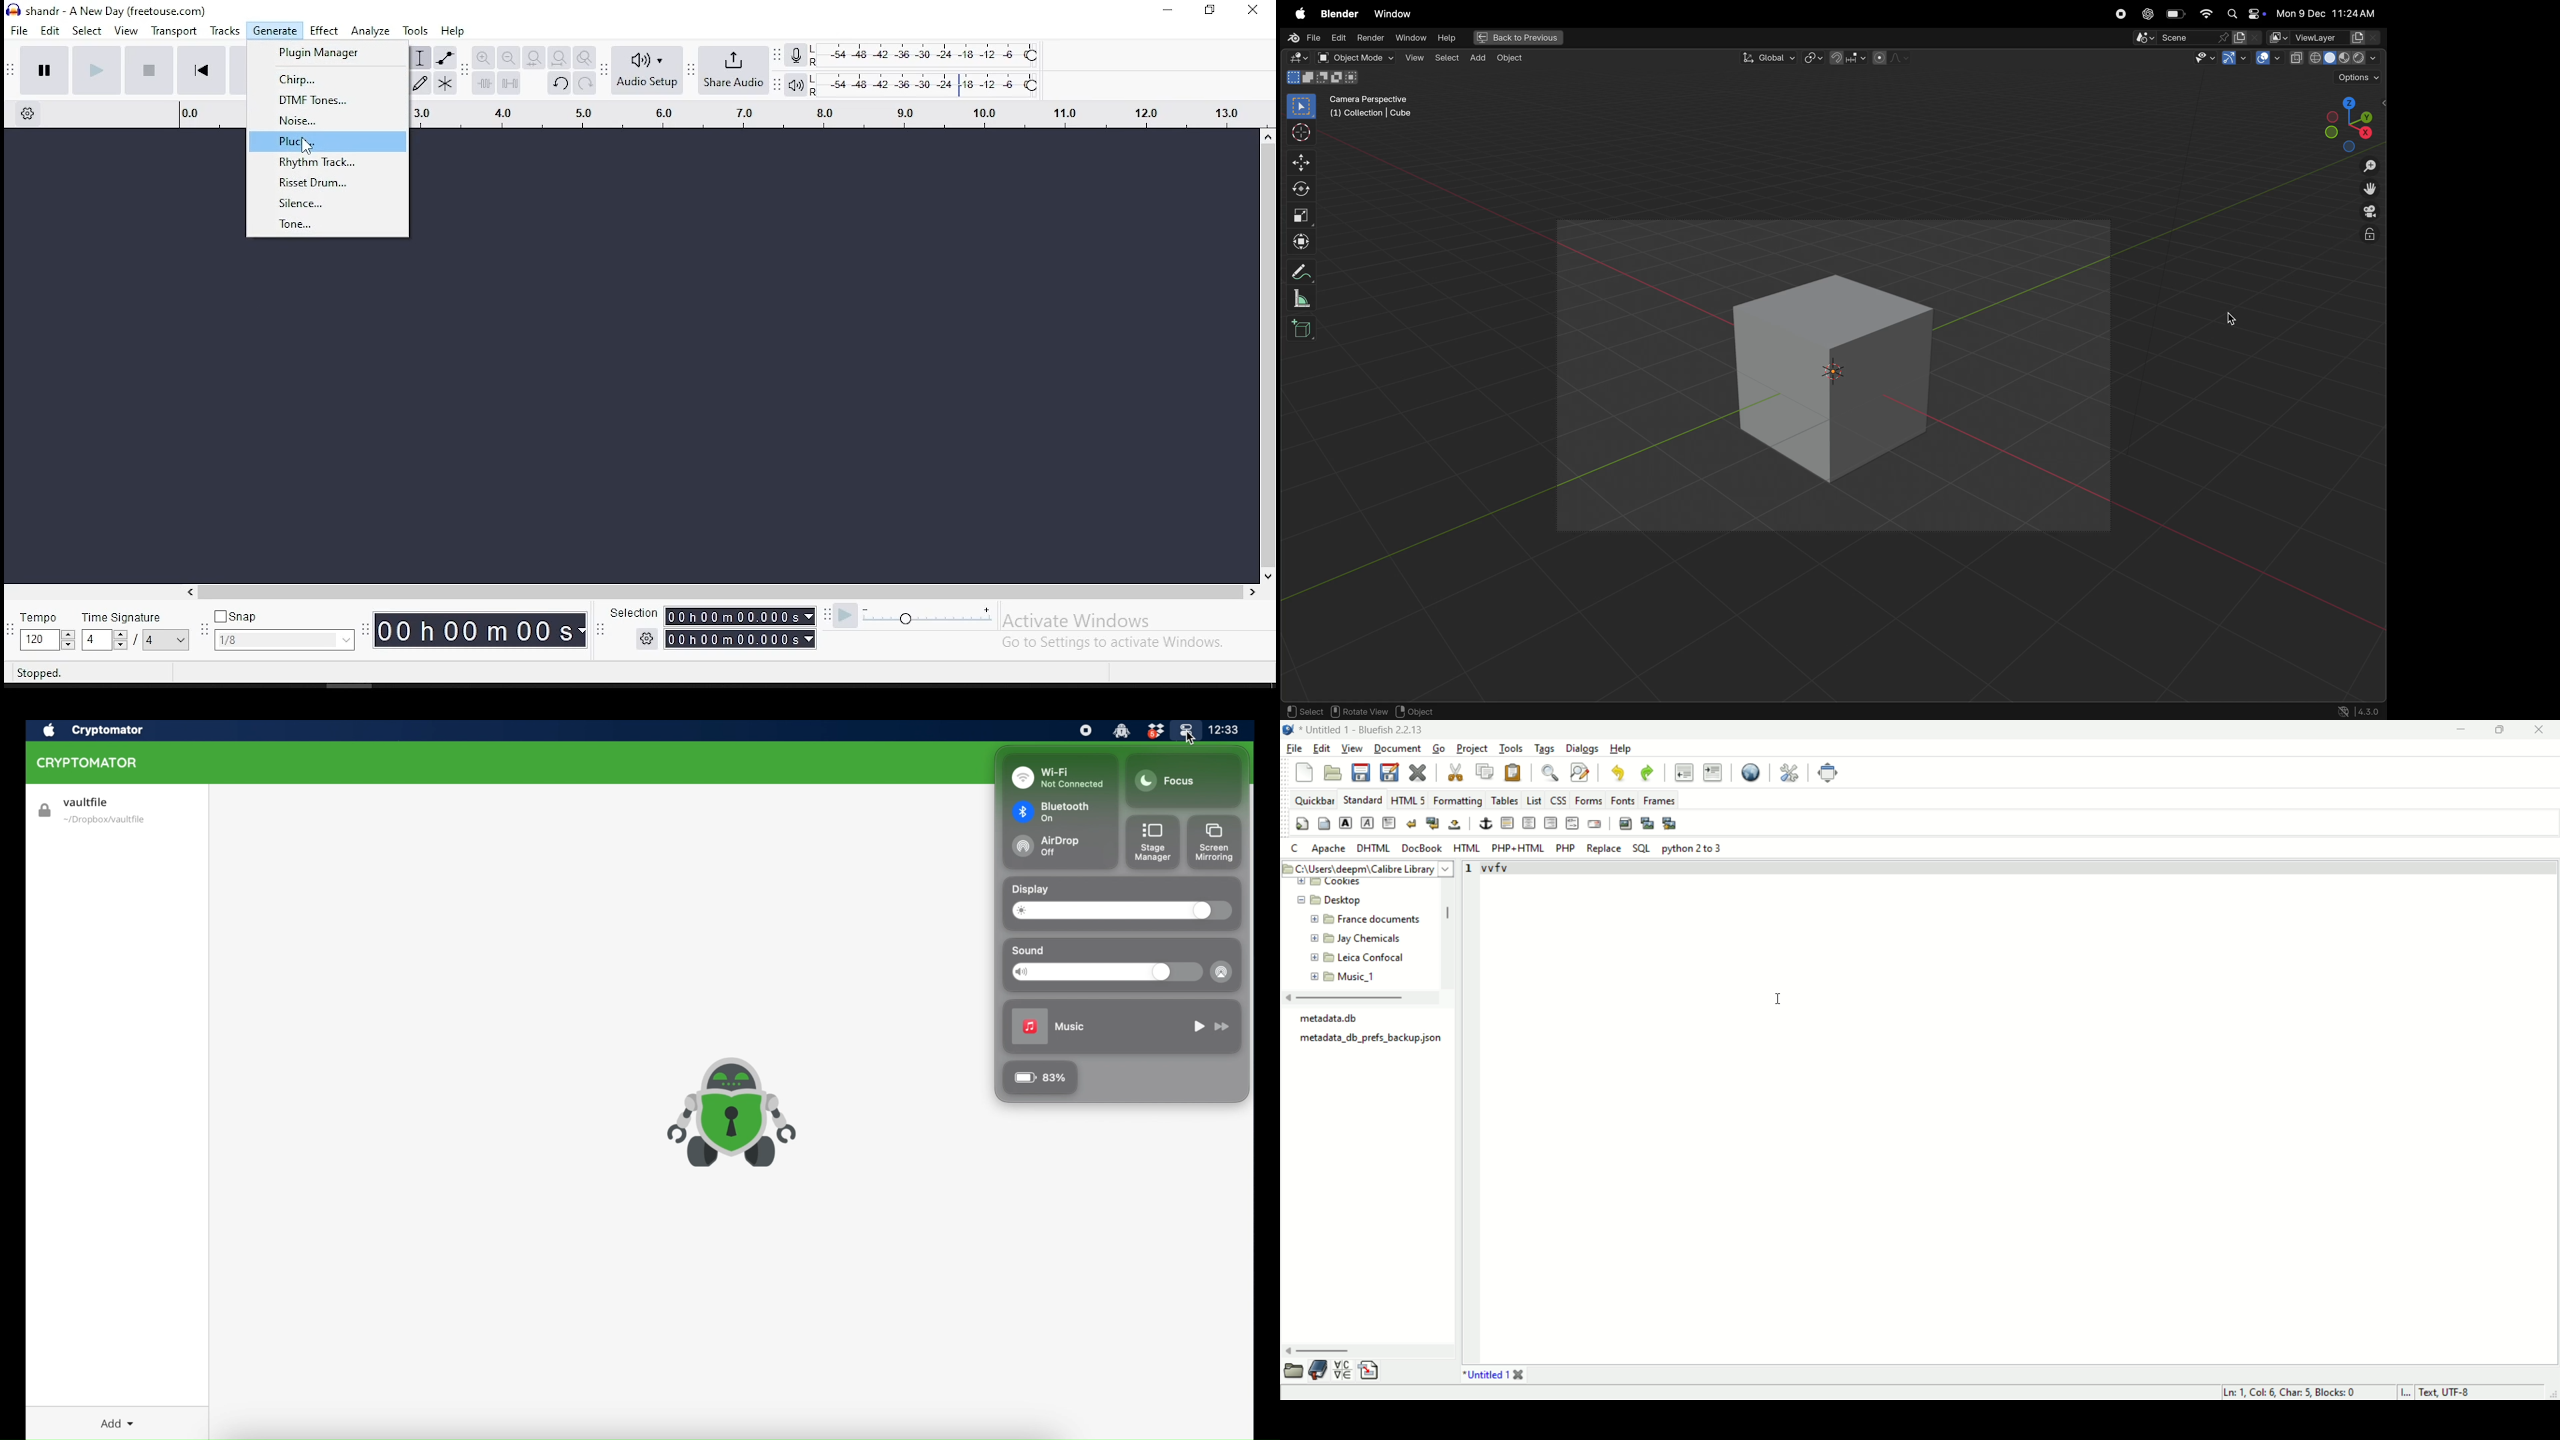 The image size is (2576, 1456). Describe the element at coordinates (948, 616) in the screenshot. I see `playback speed` at that location.